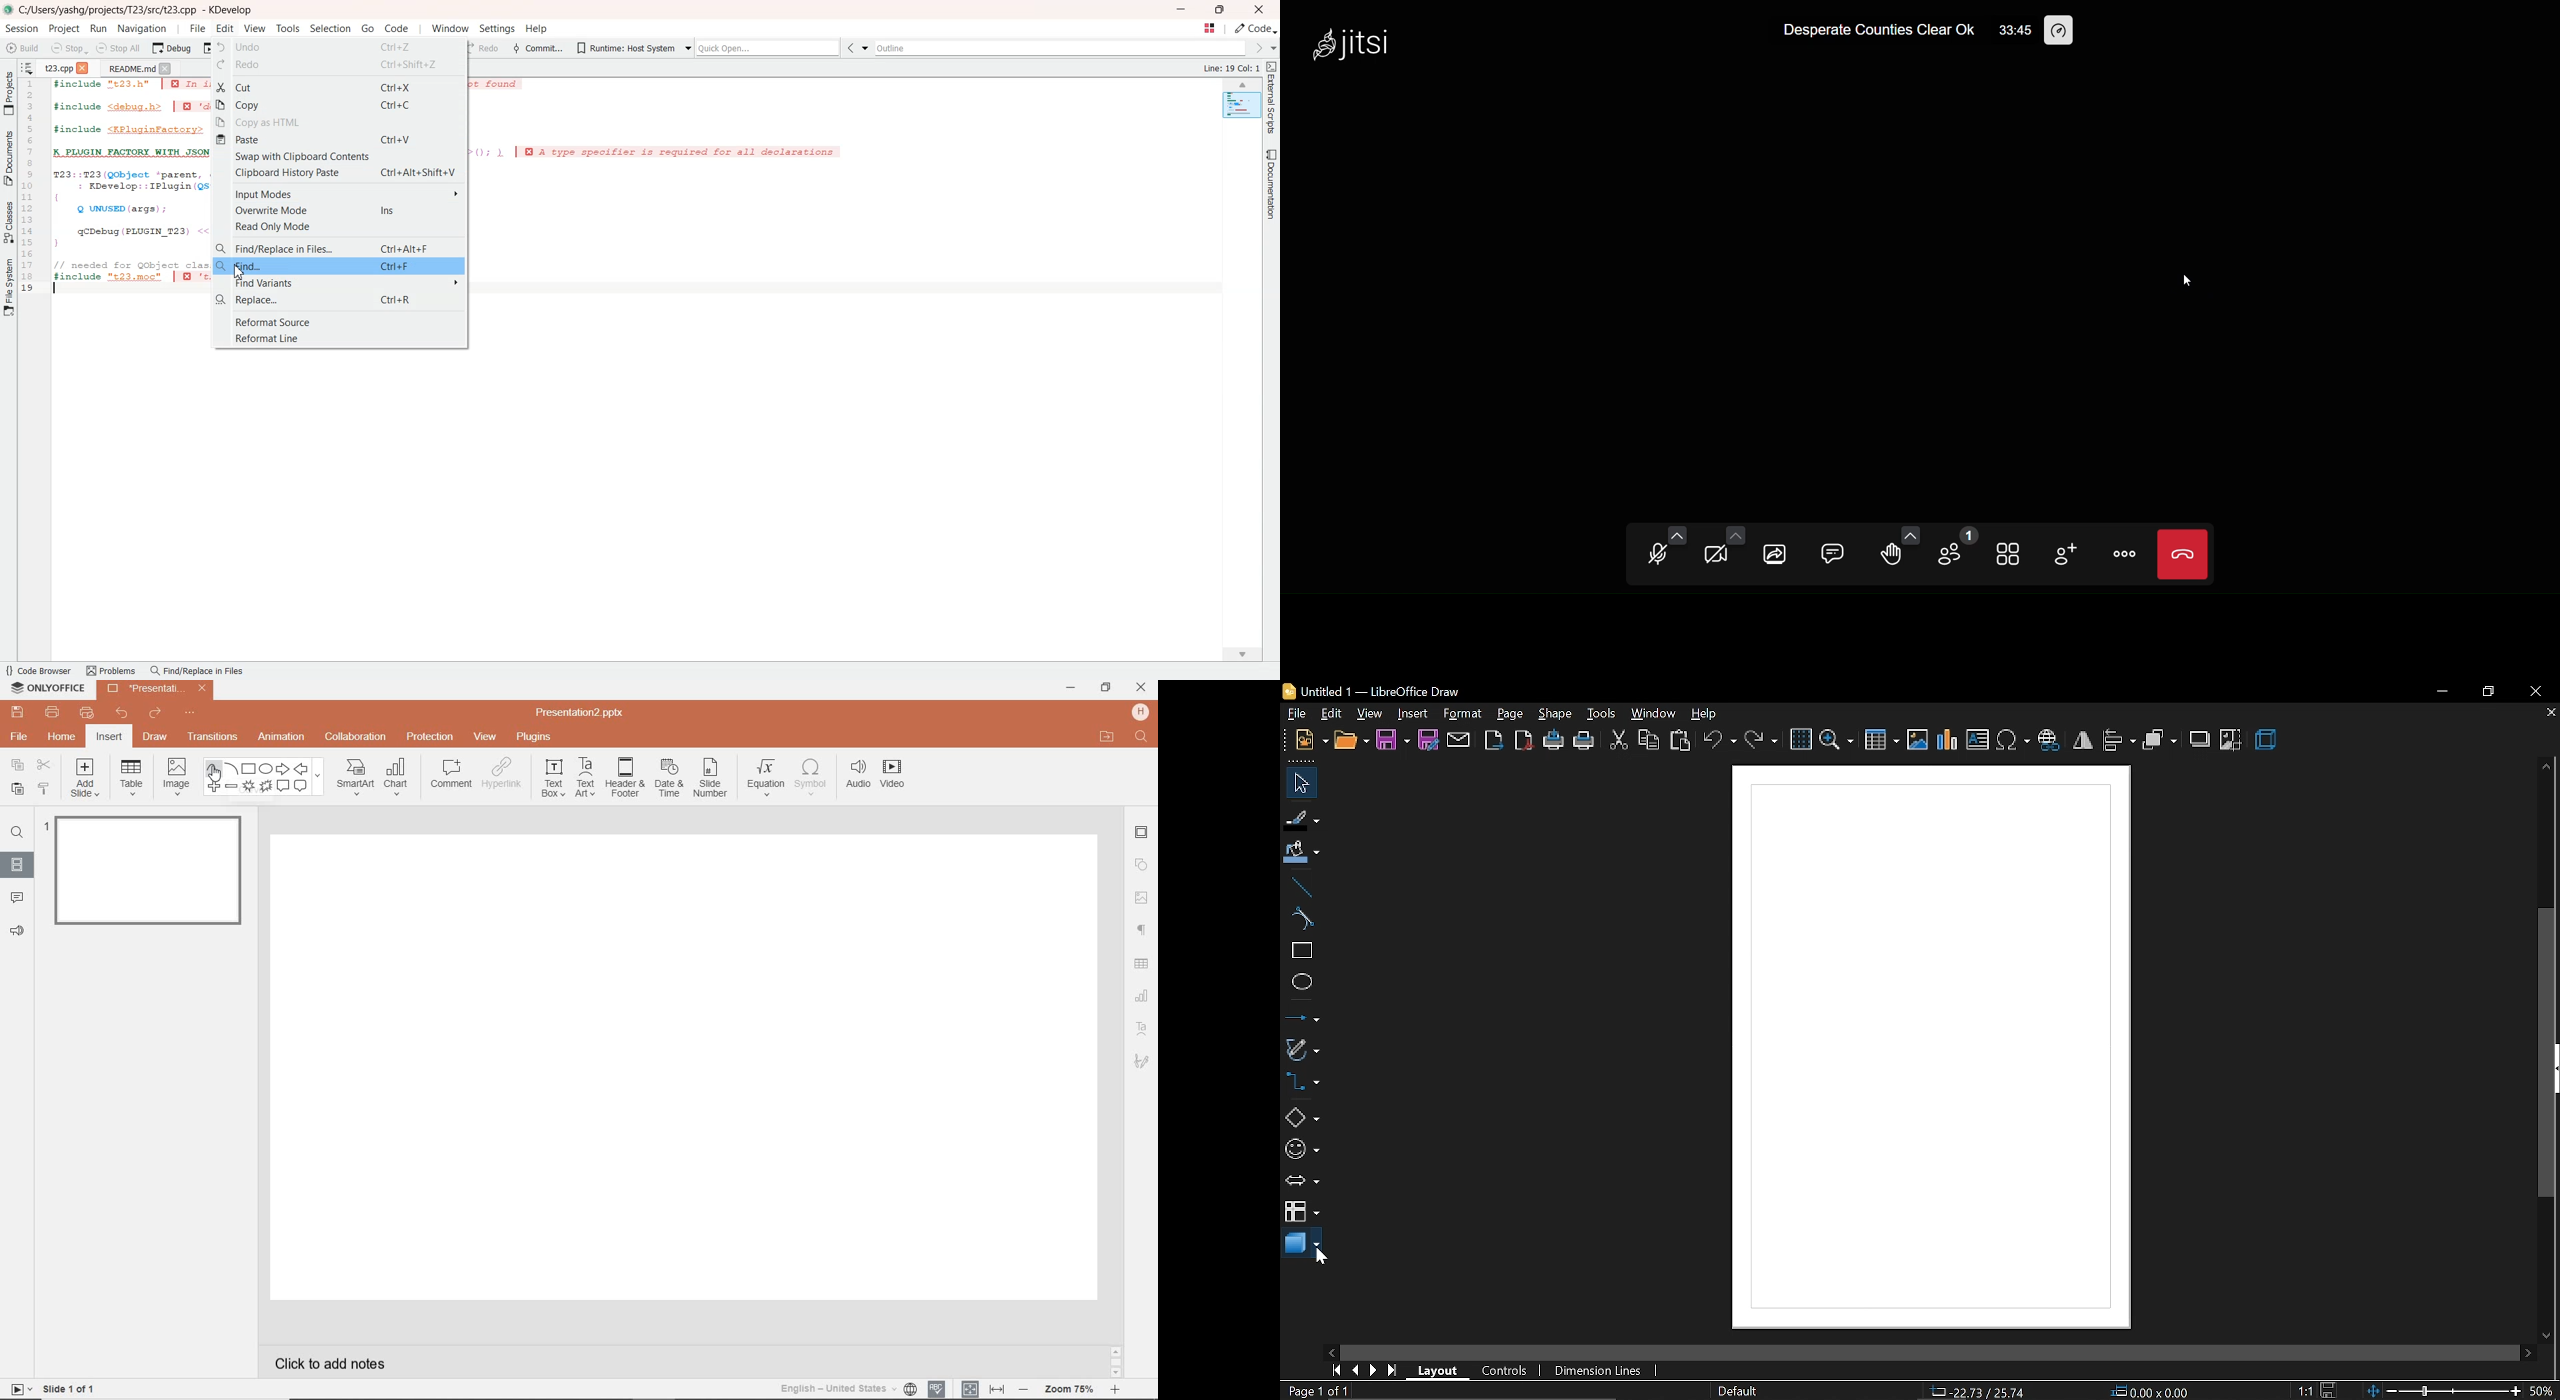 The width and height of the screenshot is (2576, 1400). What do you see at coordinates (1143, 897) in the screenshot?
I see `IMAGE SETTINGS` at bounding box center [1143, 897].